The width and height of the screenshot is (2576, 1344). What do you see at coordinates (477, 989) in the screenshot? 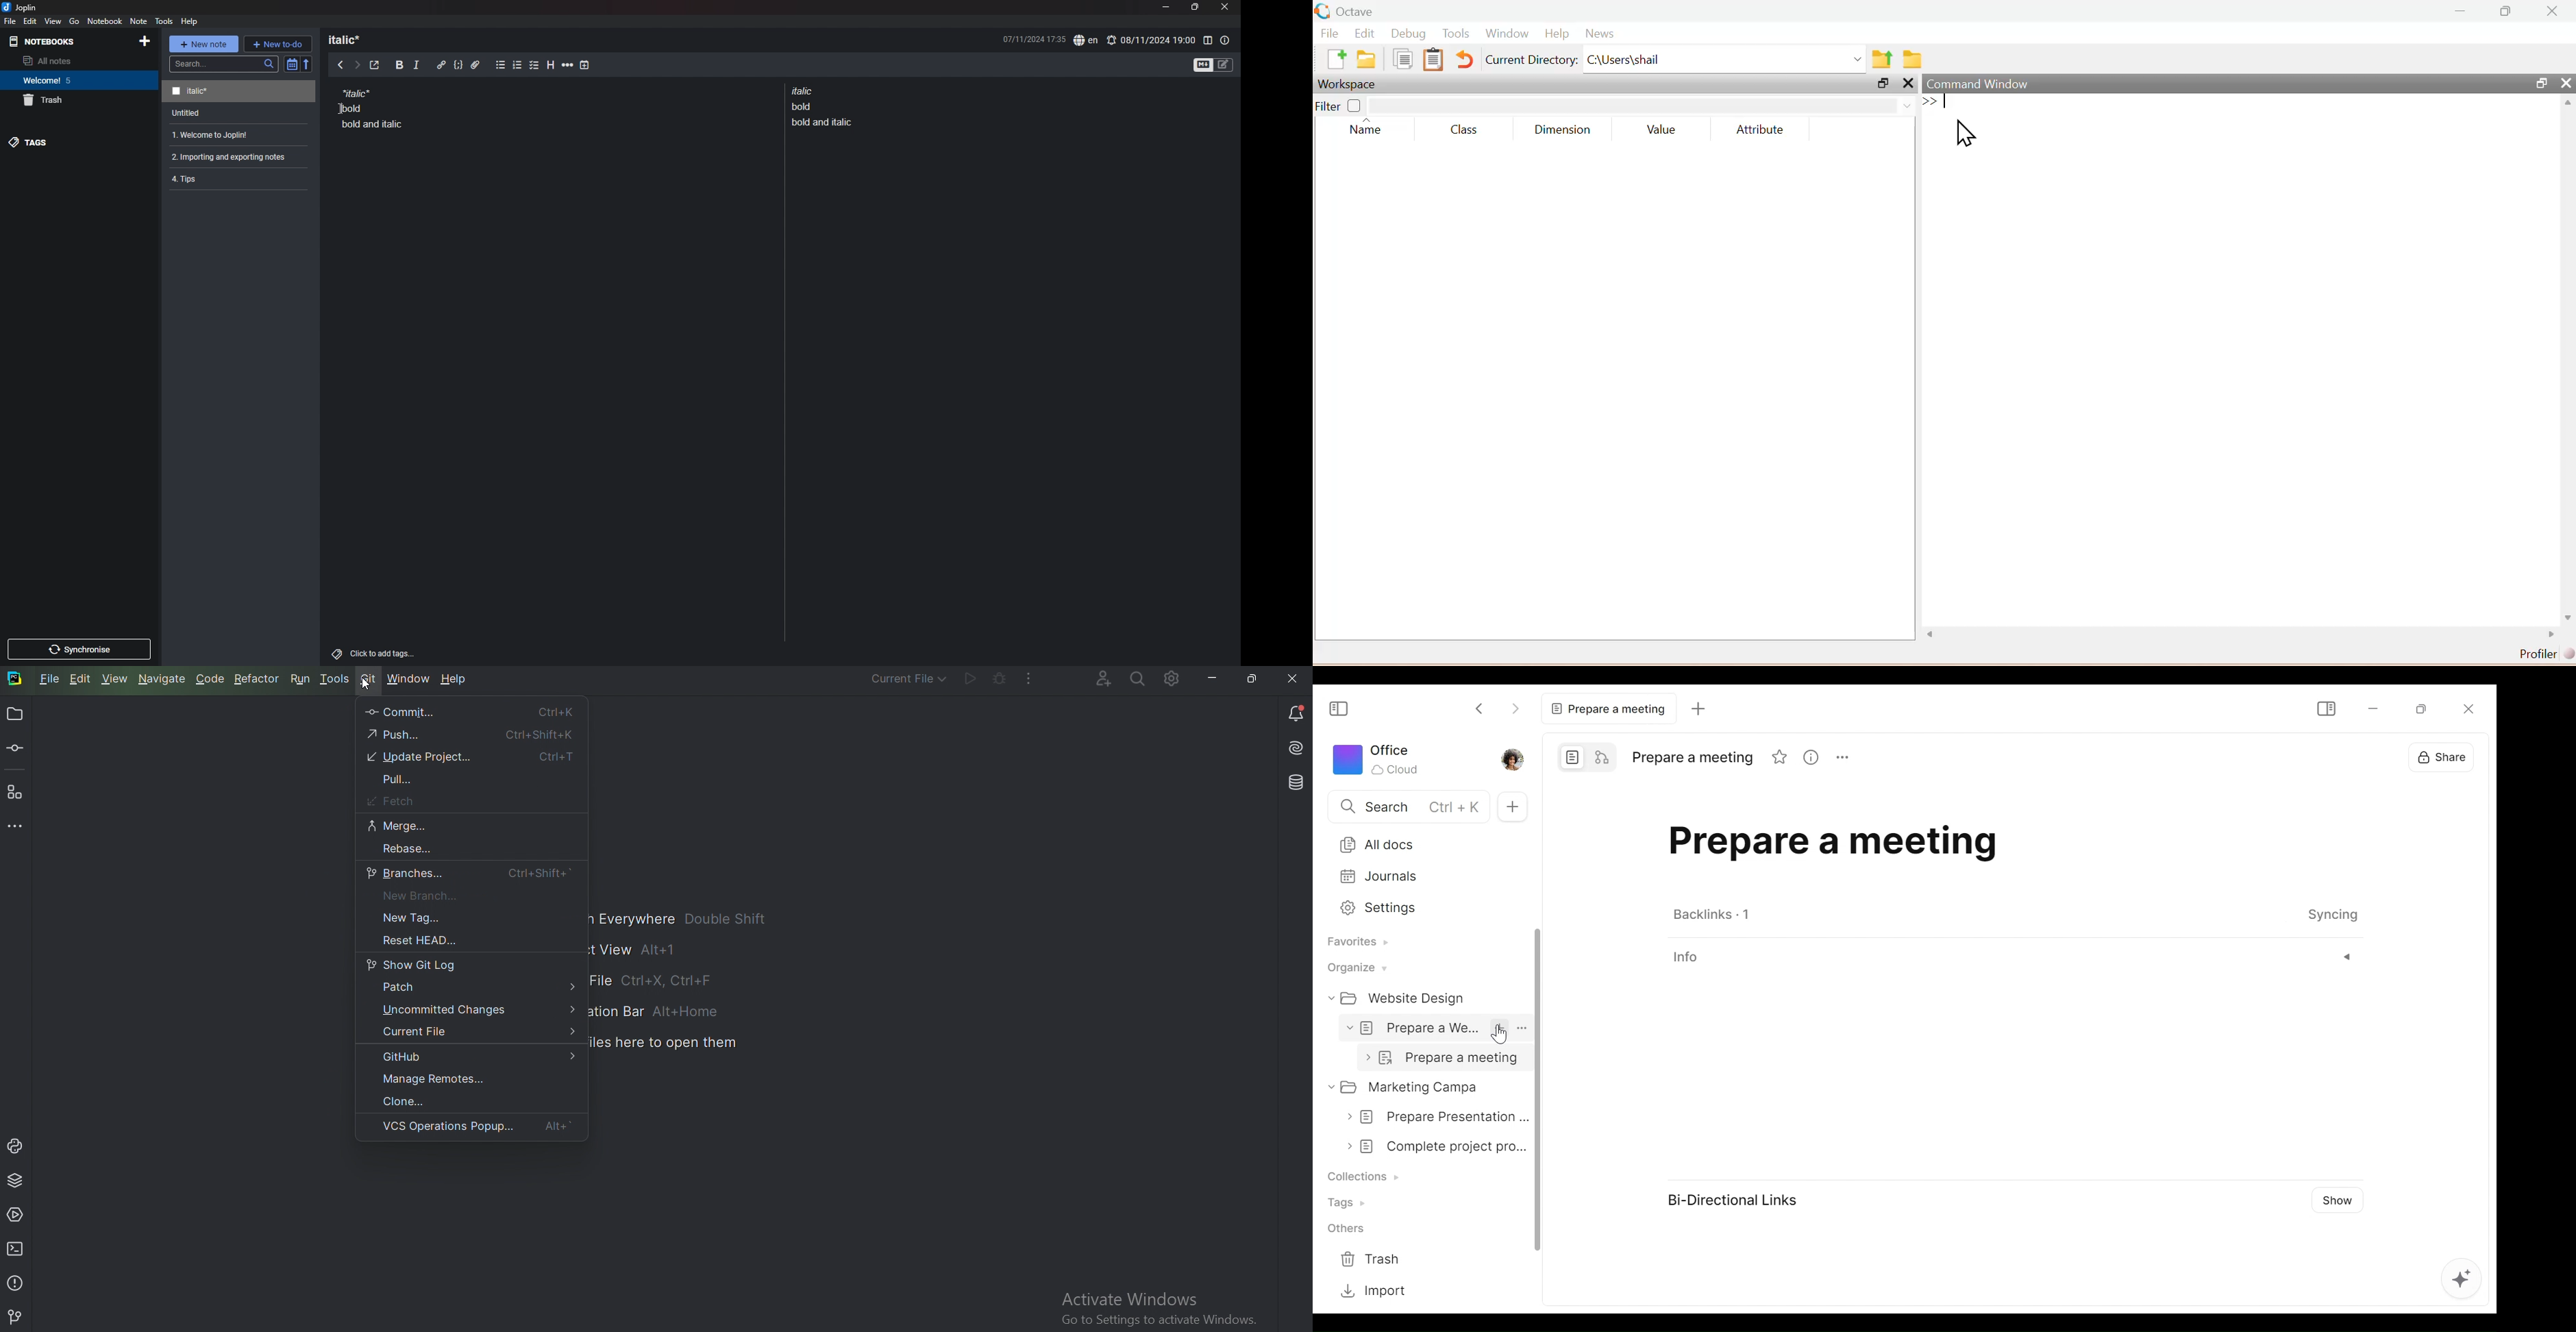
I see `Patch` at bounding box center [477, 989].